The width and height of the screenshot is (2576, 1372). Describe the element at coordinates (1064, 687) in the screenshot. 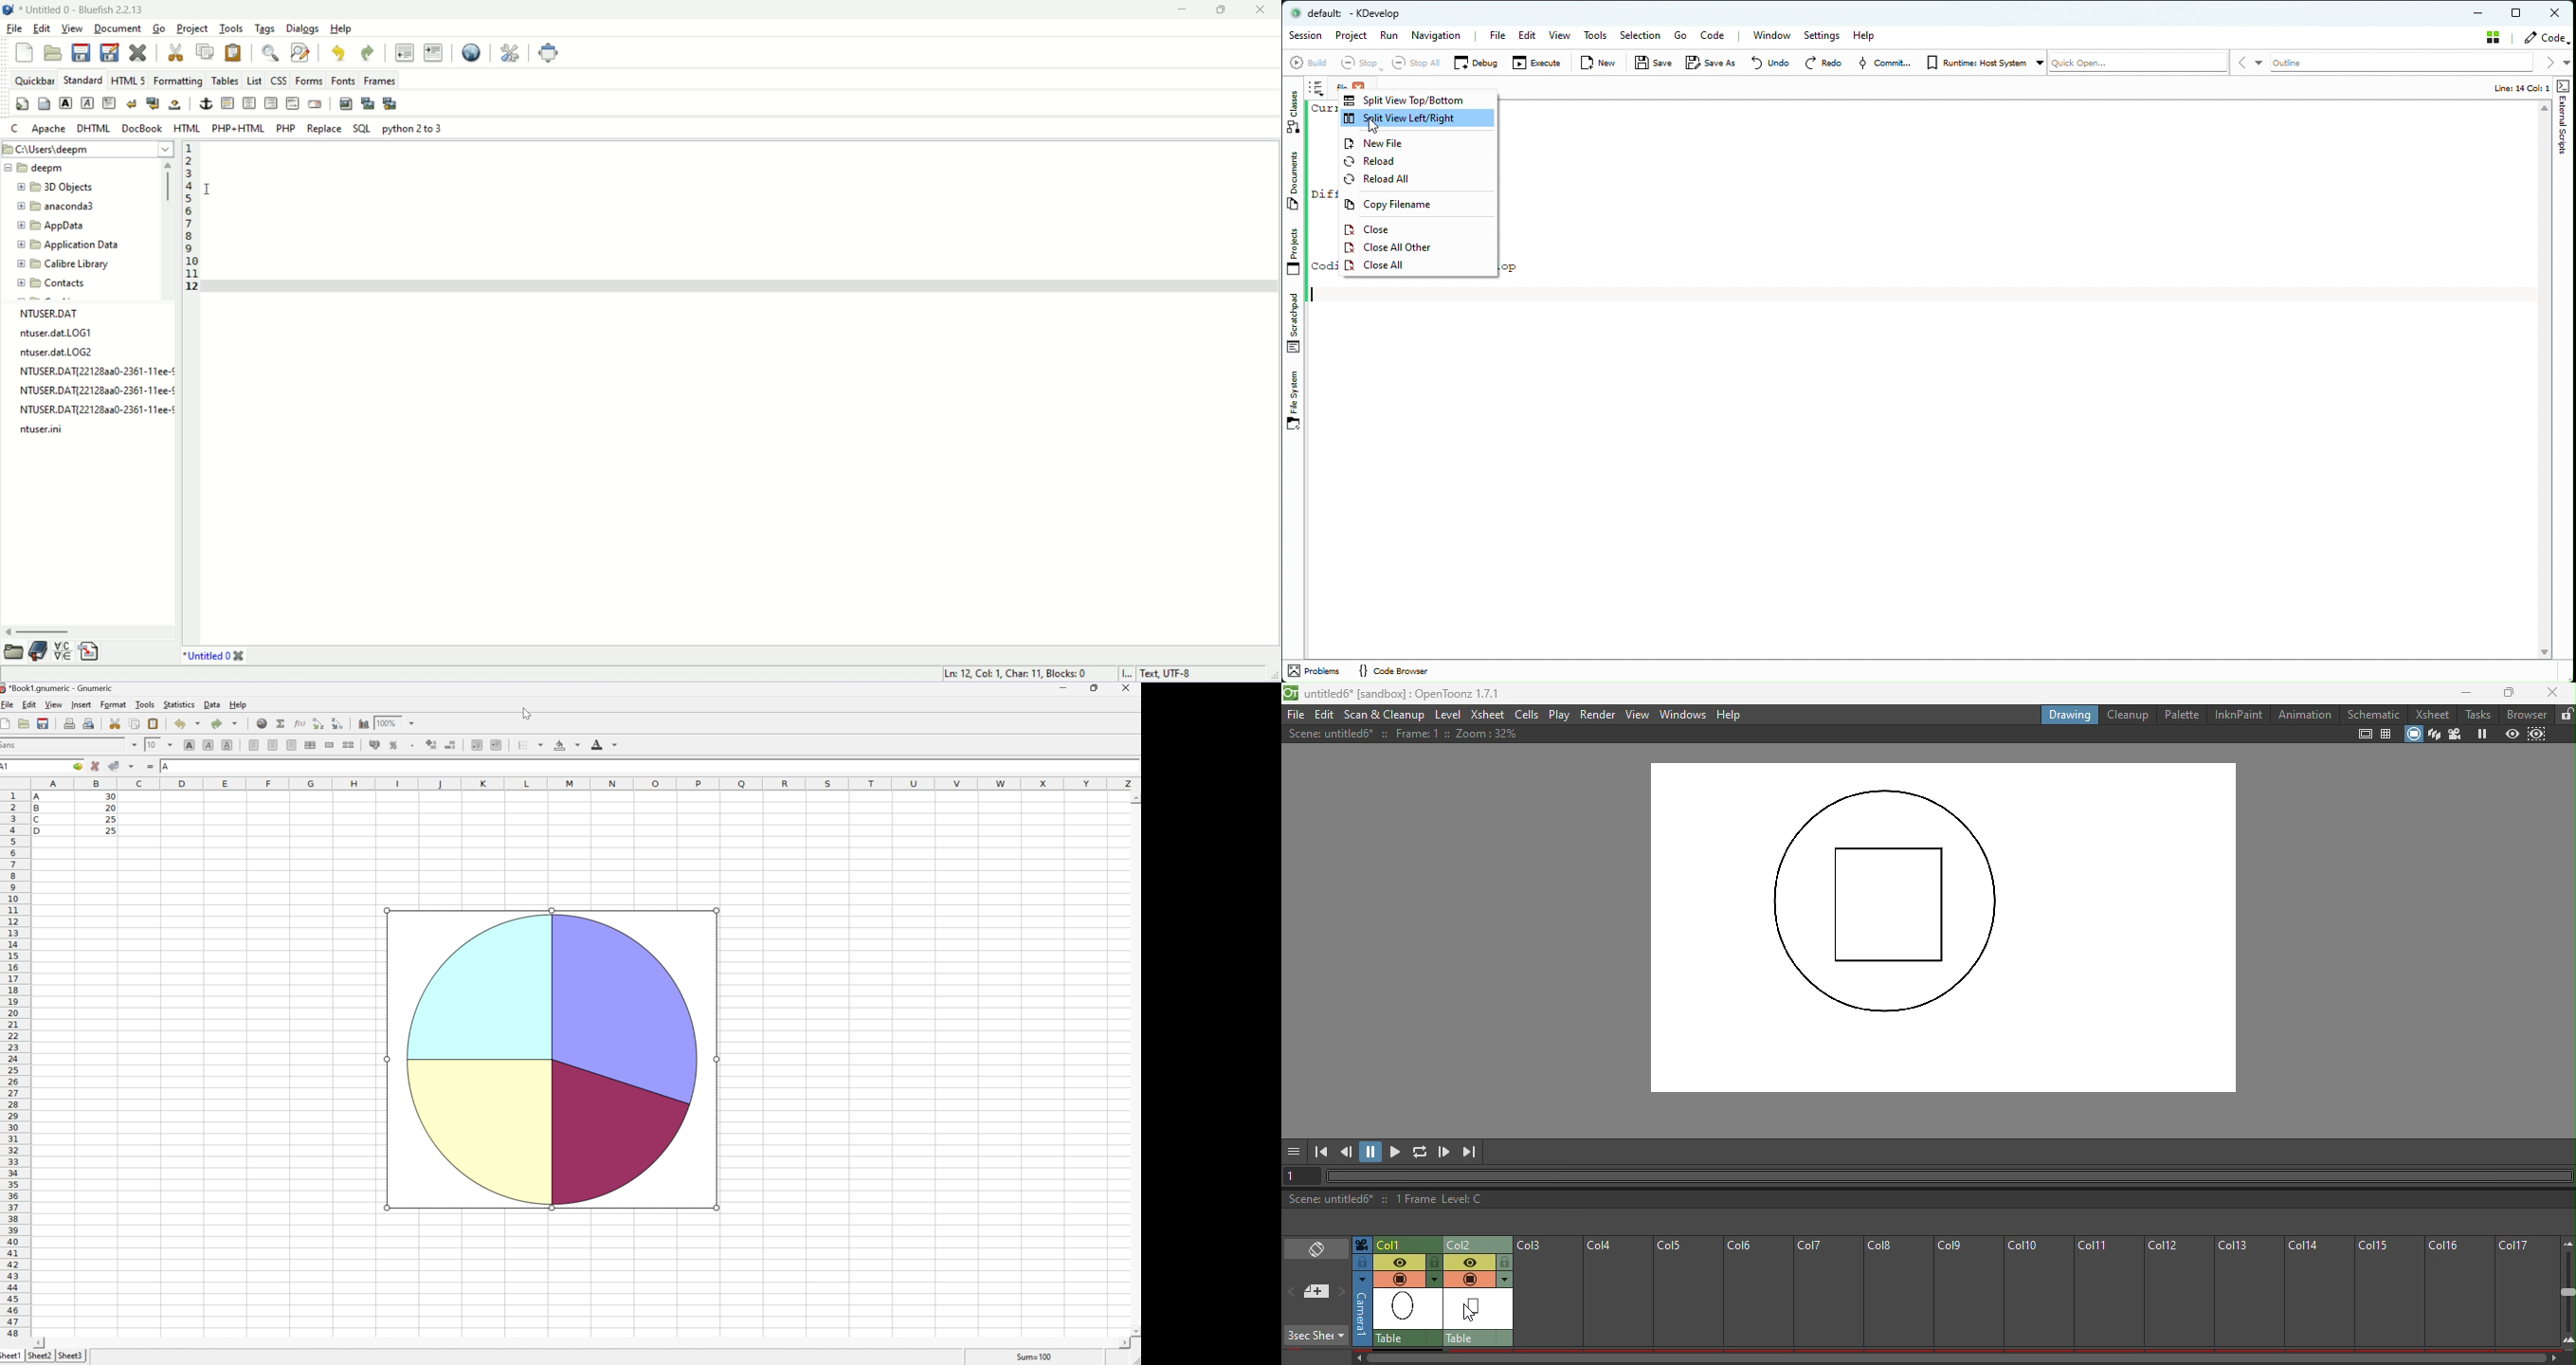

I see `Minimize` at that location.